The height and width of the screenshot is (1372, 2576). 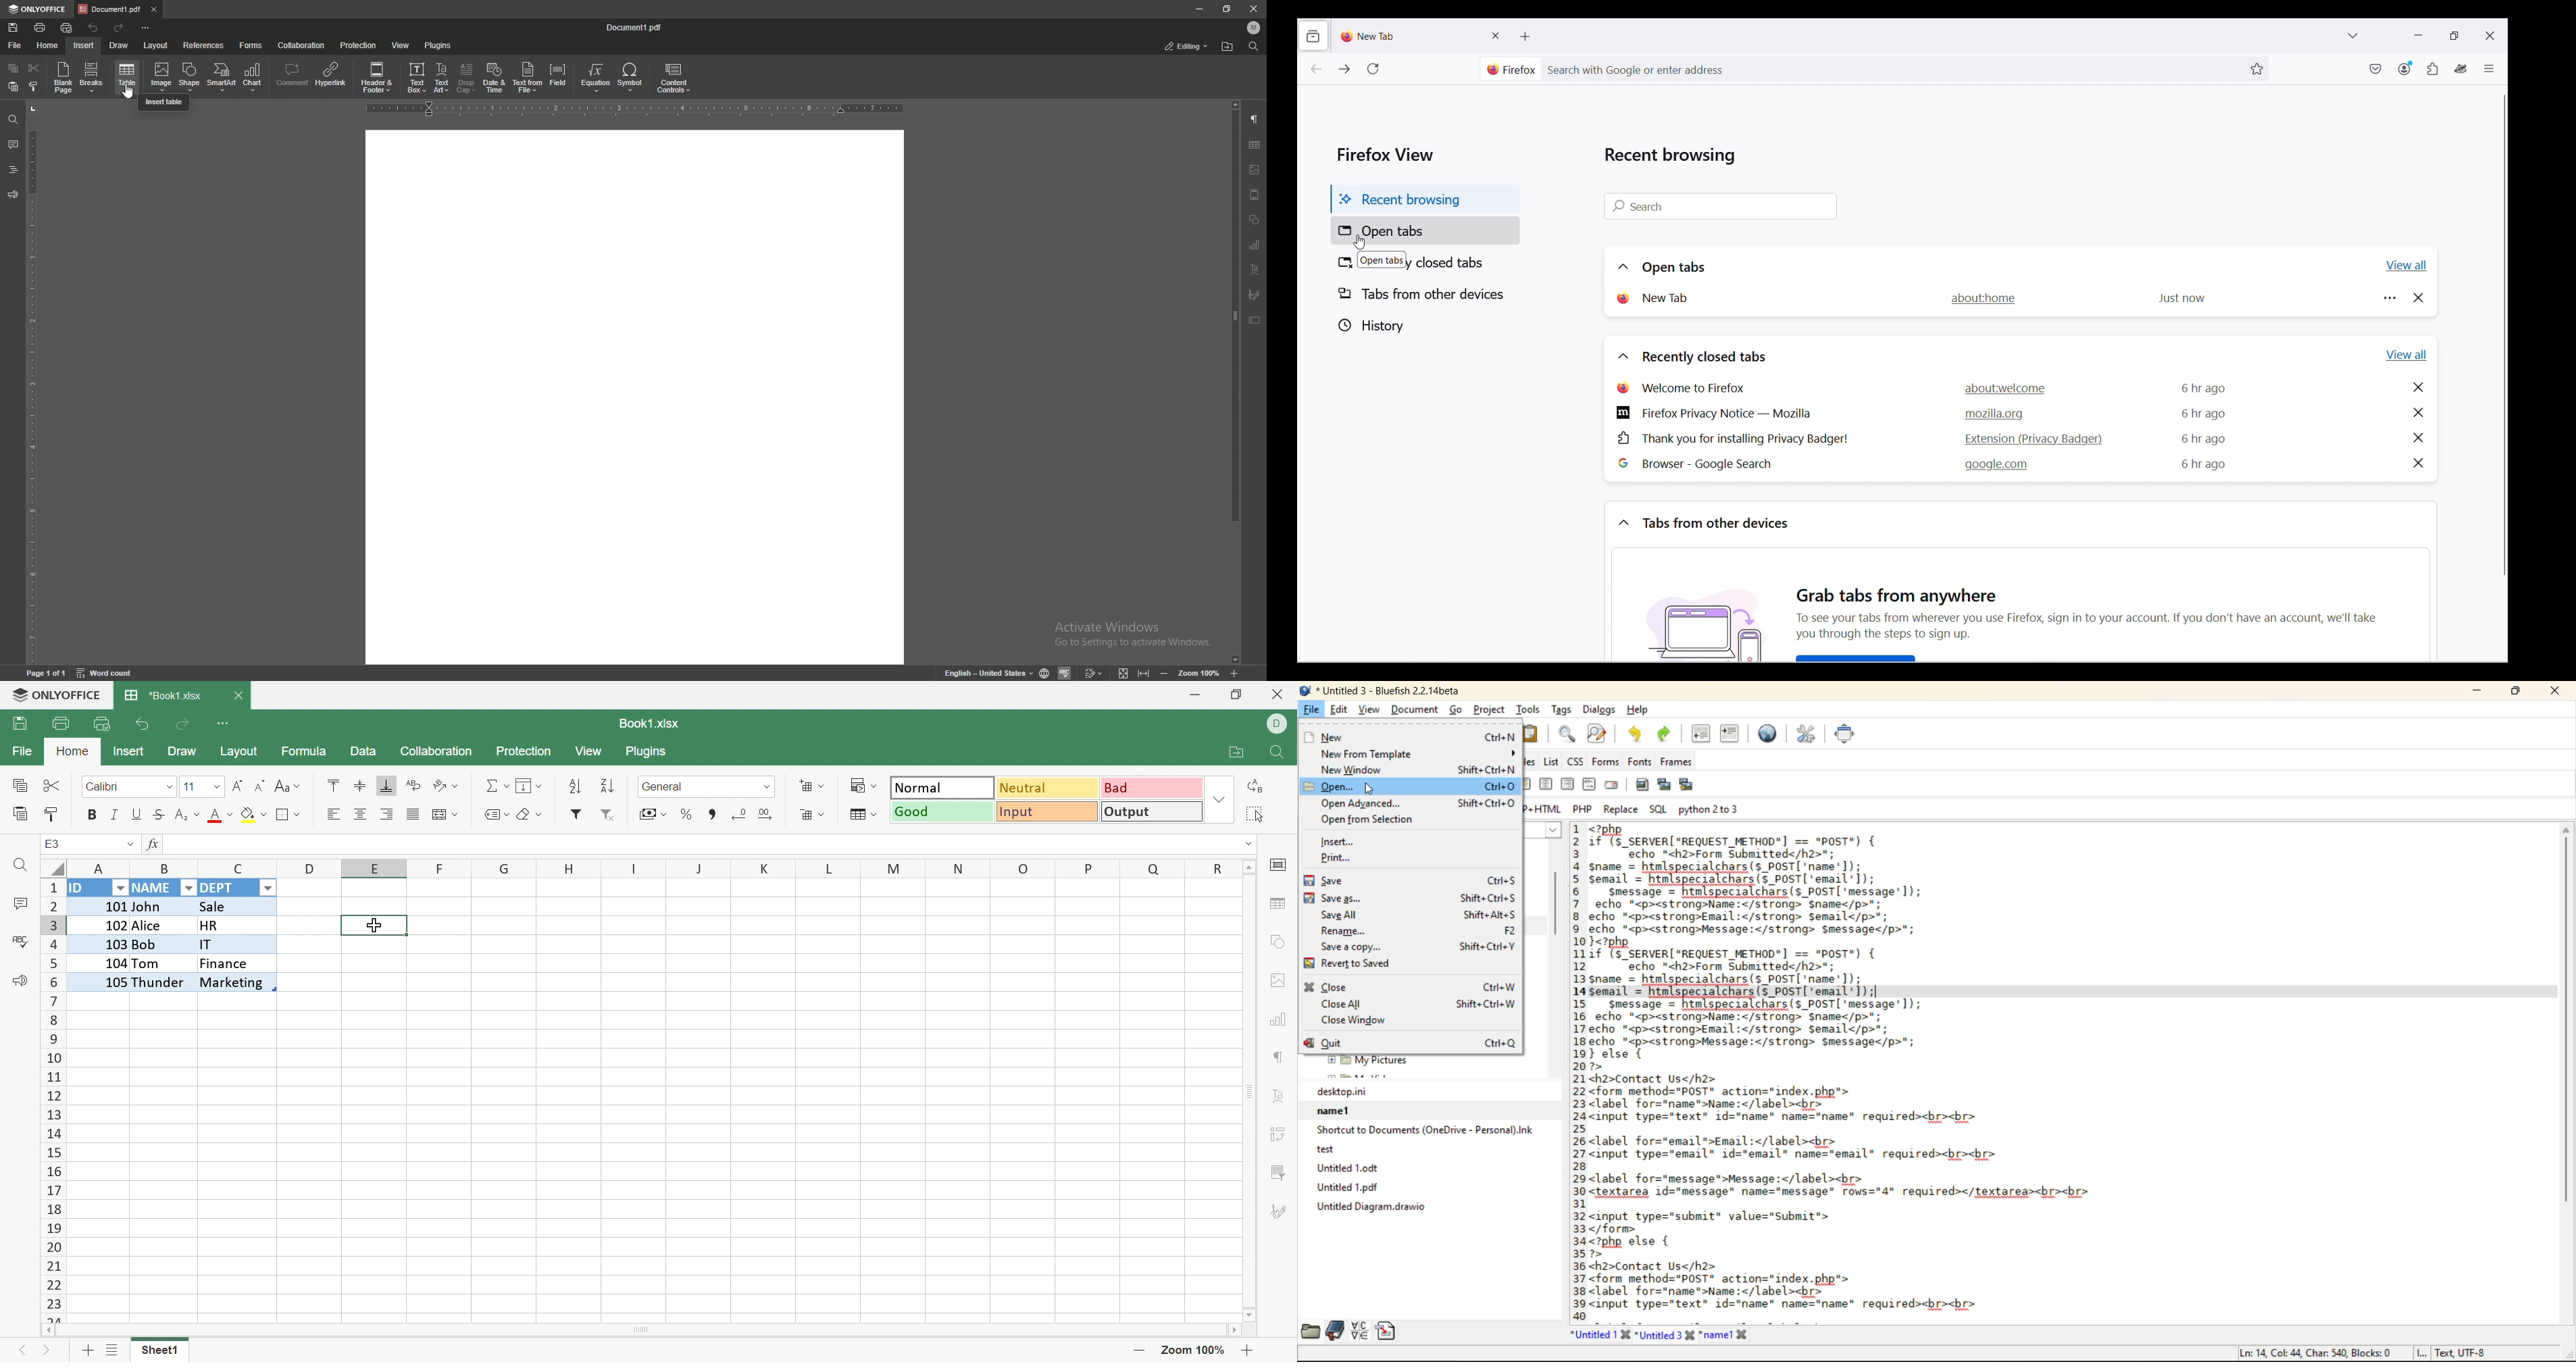 What do you see at coordinates (1282, 866) in the screenshot?
I see `cell settings` at bounding box center [1282, 866].